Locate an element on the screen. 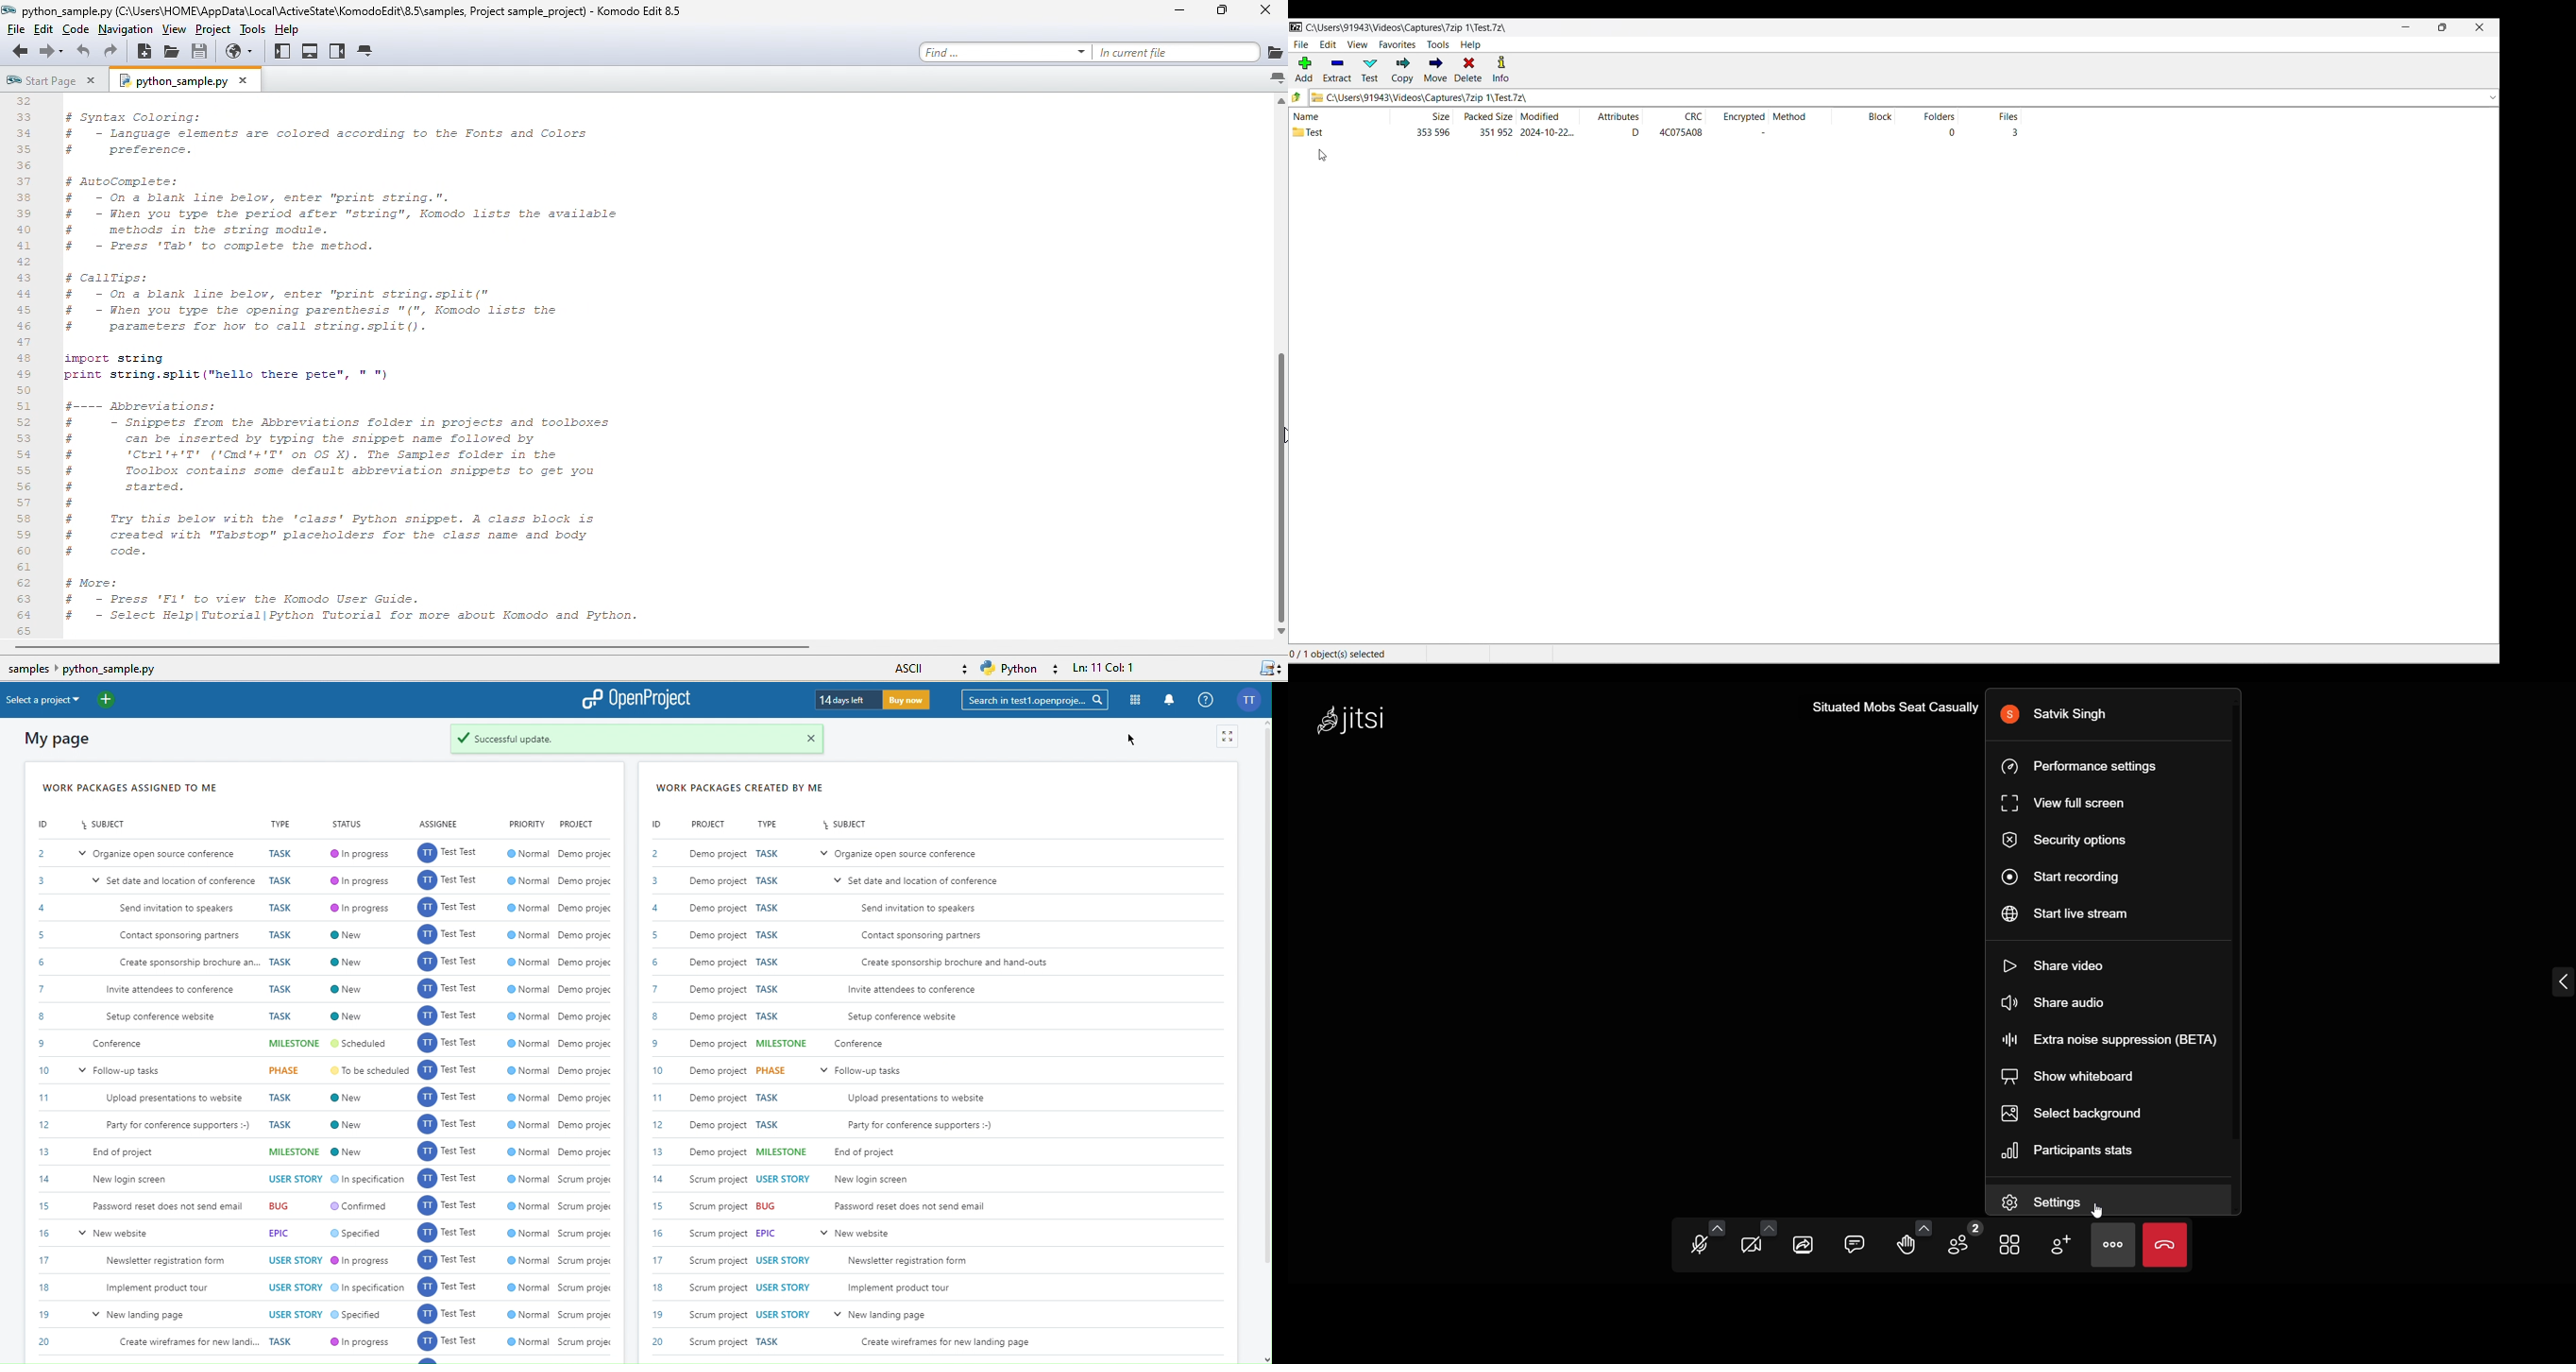 The height and width of the screenshot is (1372, 2576). Epic is located at coordinates (285, 1233).